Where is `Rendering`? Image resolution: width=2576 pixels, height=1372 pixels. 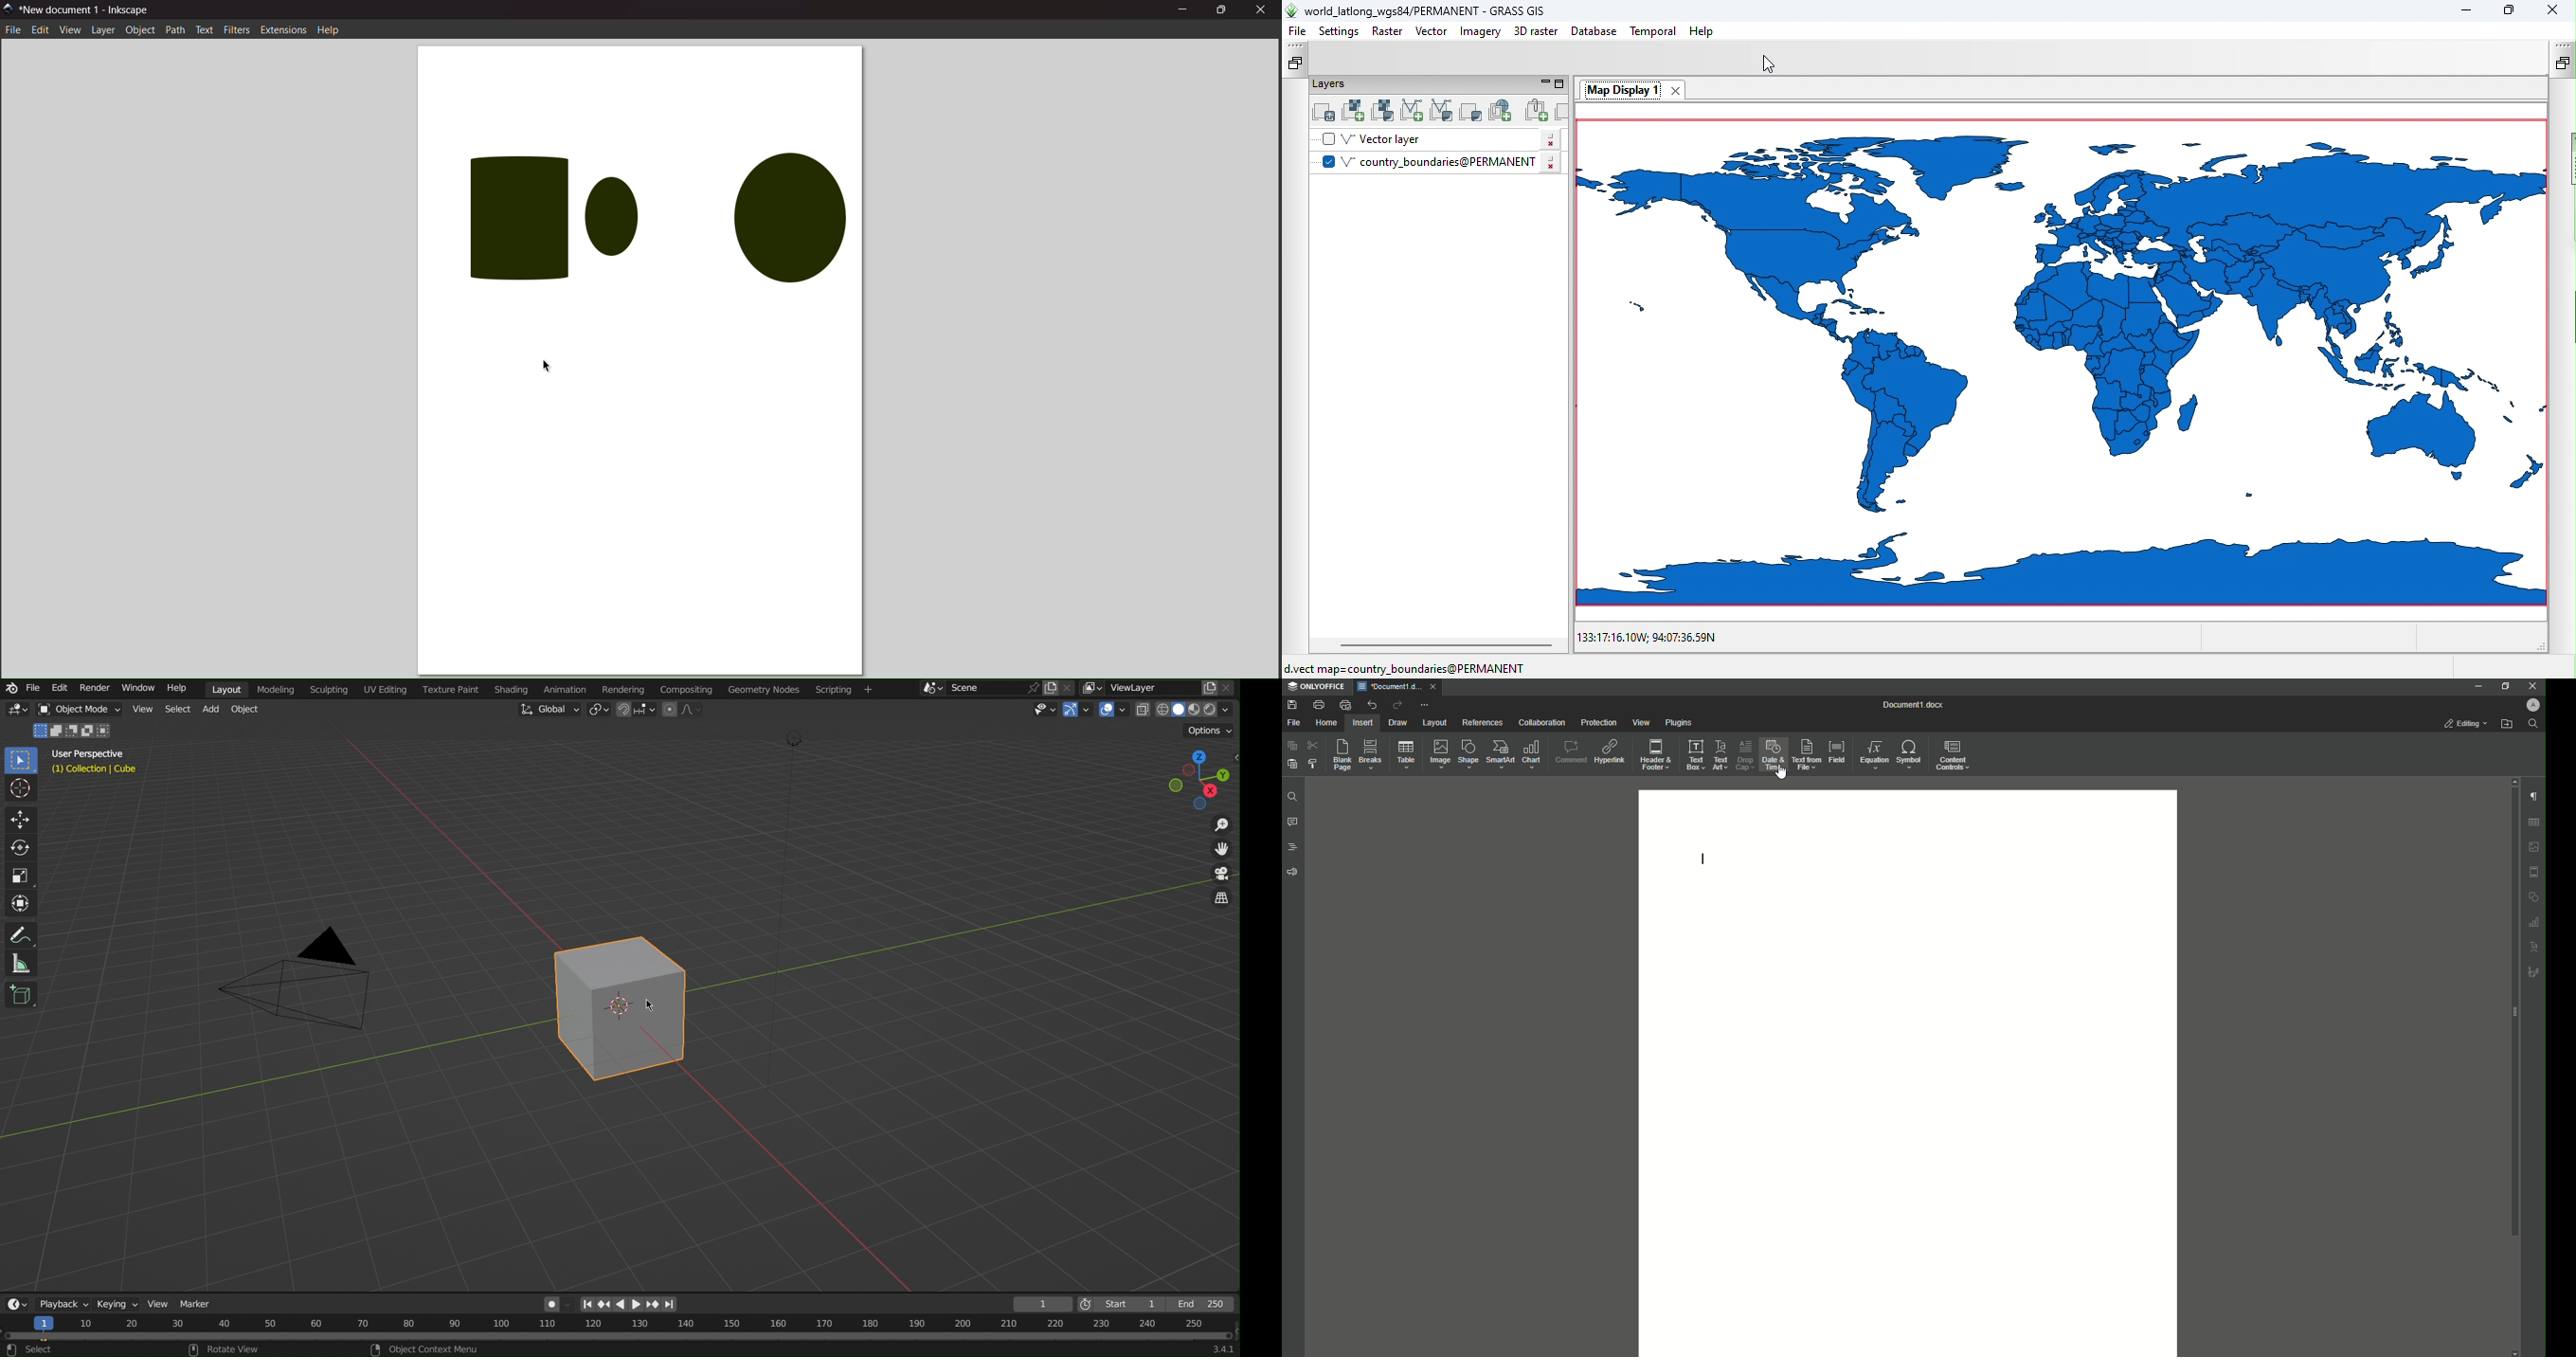
Rendering is located at coordinates (623, 690).